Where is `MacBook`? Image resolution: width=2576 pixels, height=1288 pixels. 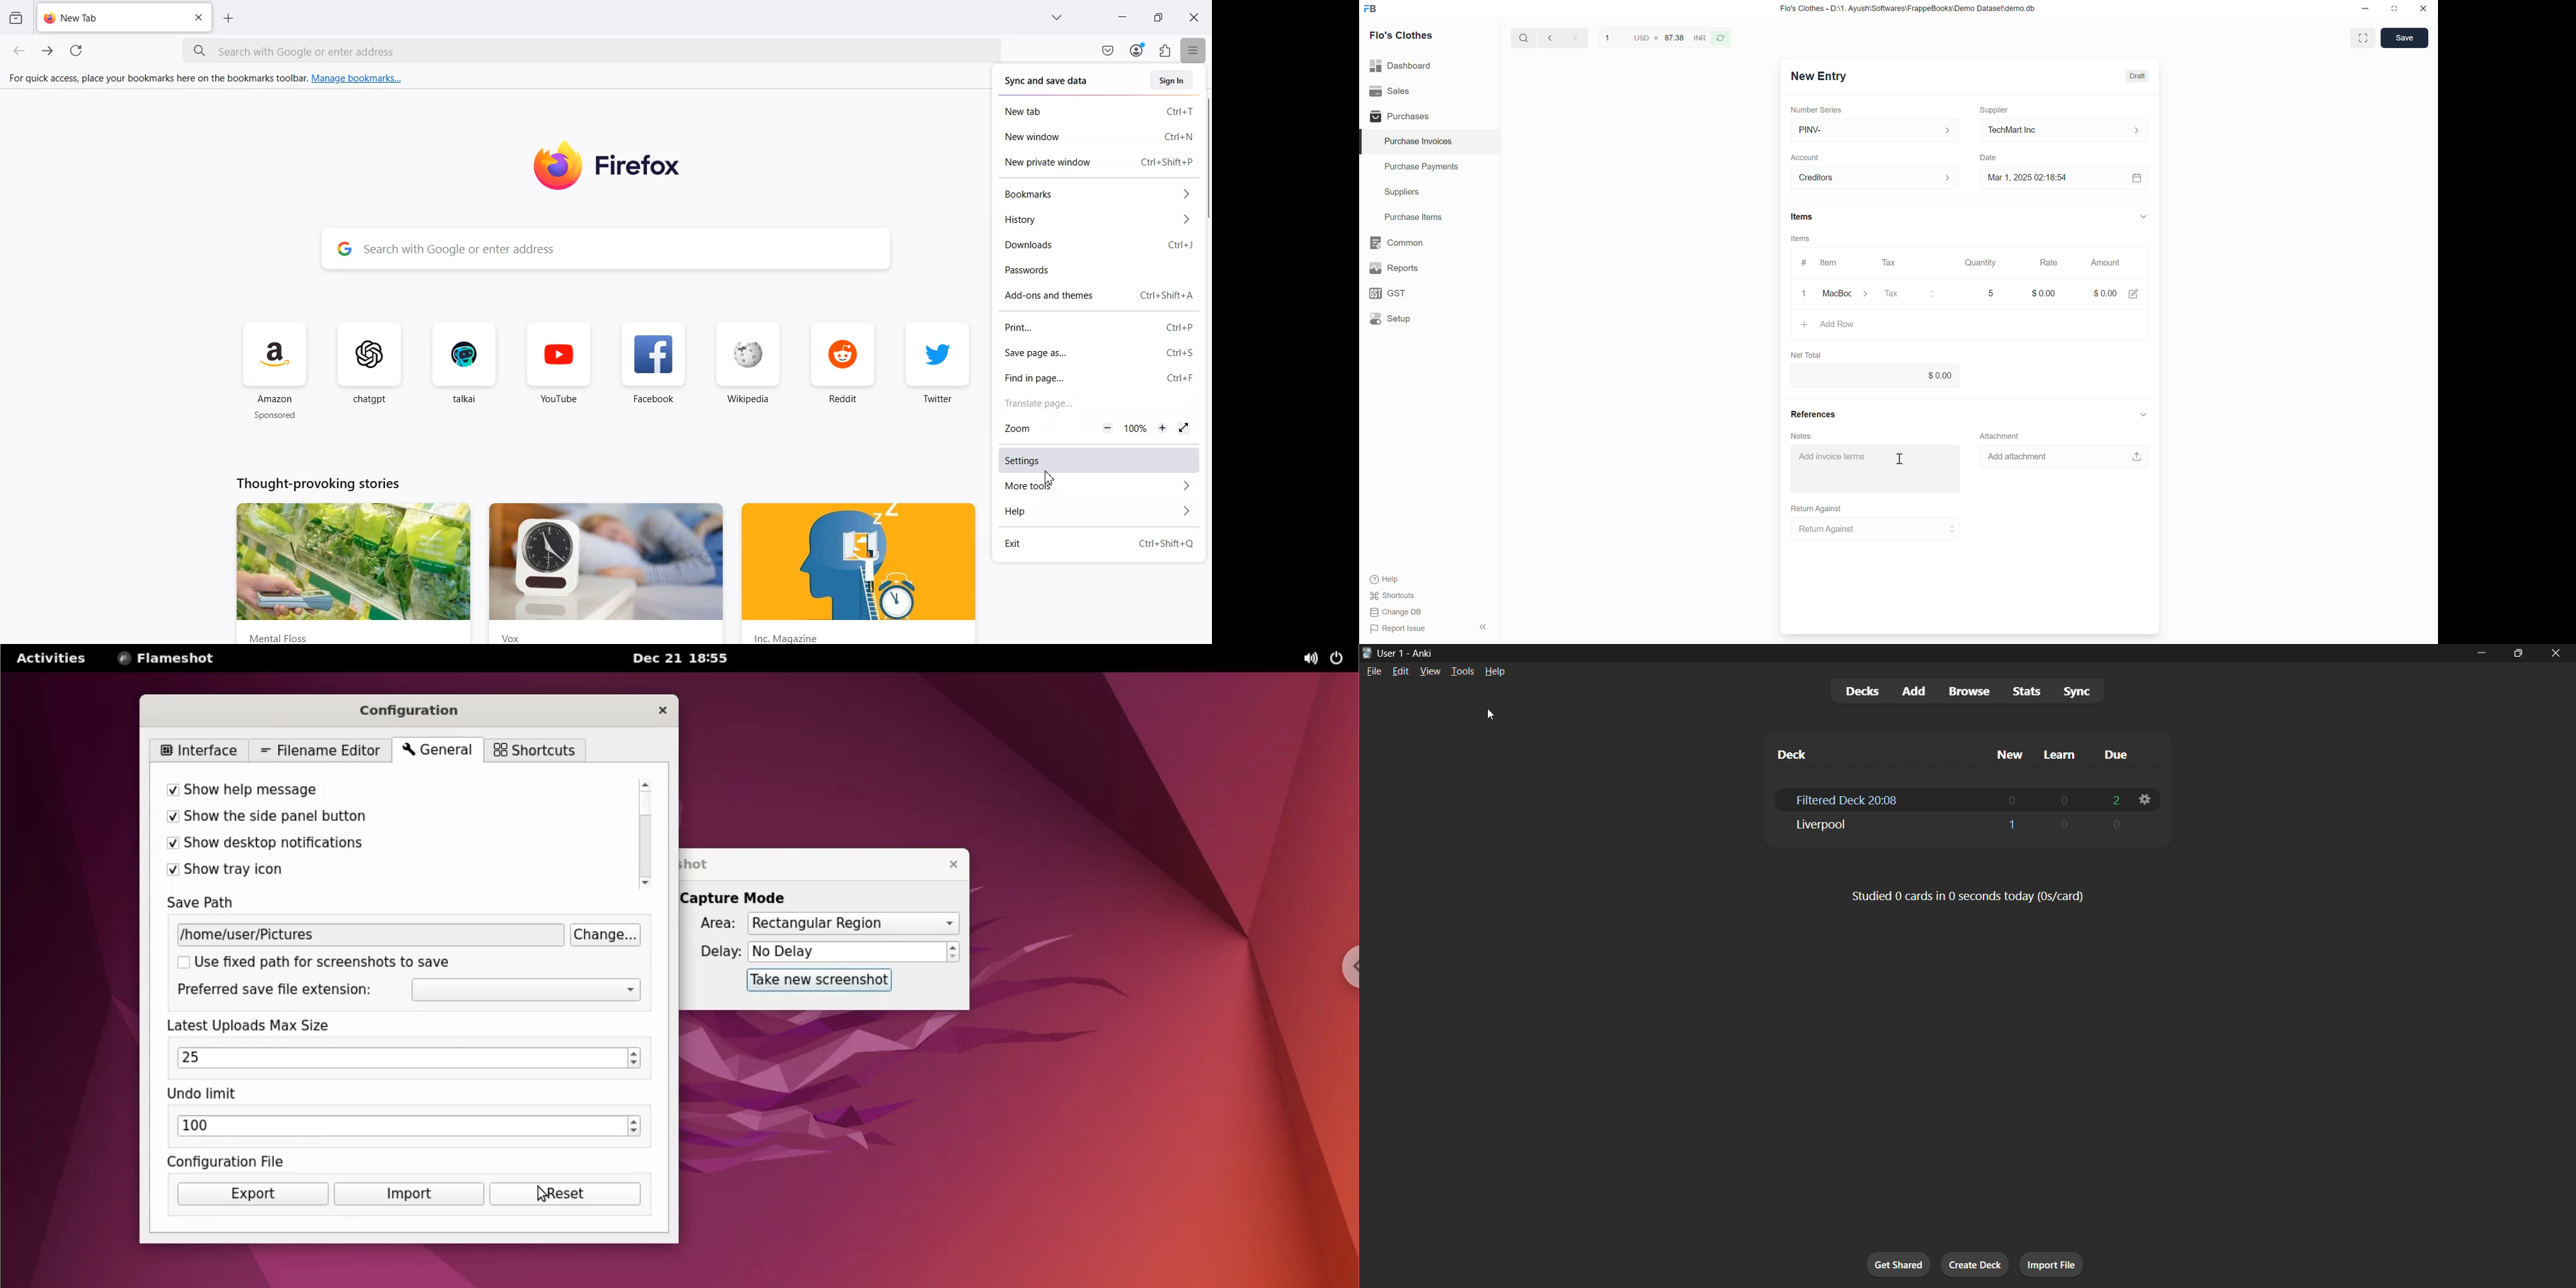 MacBook is located at coordinates (1849, 294).